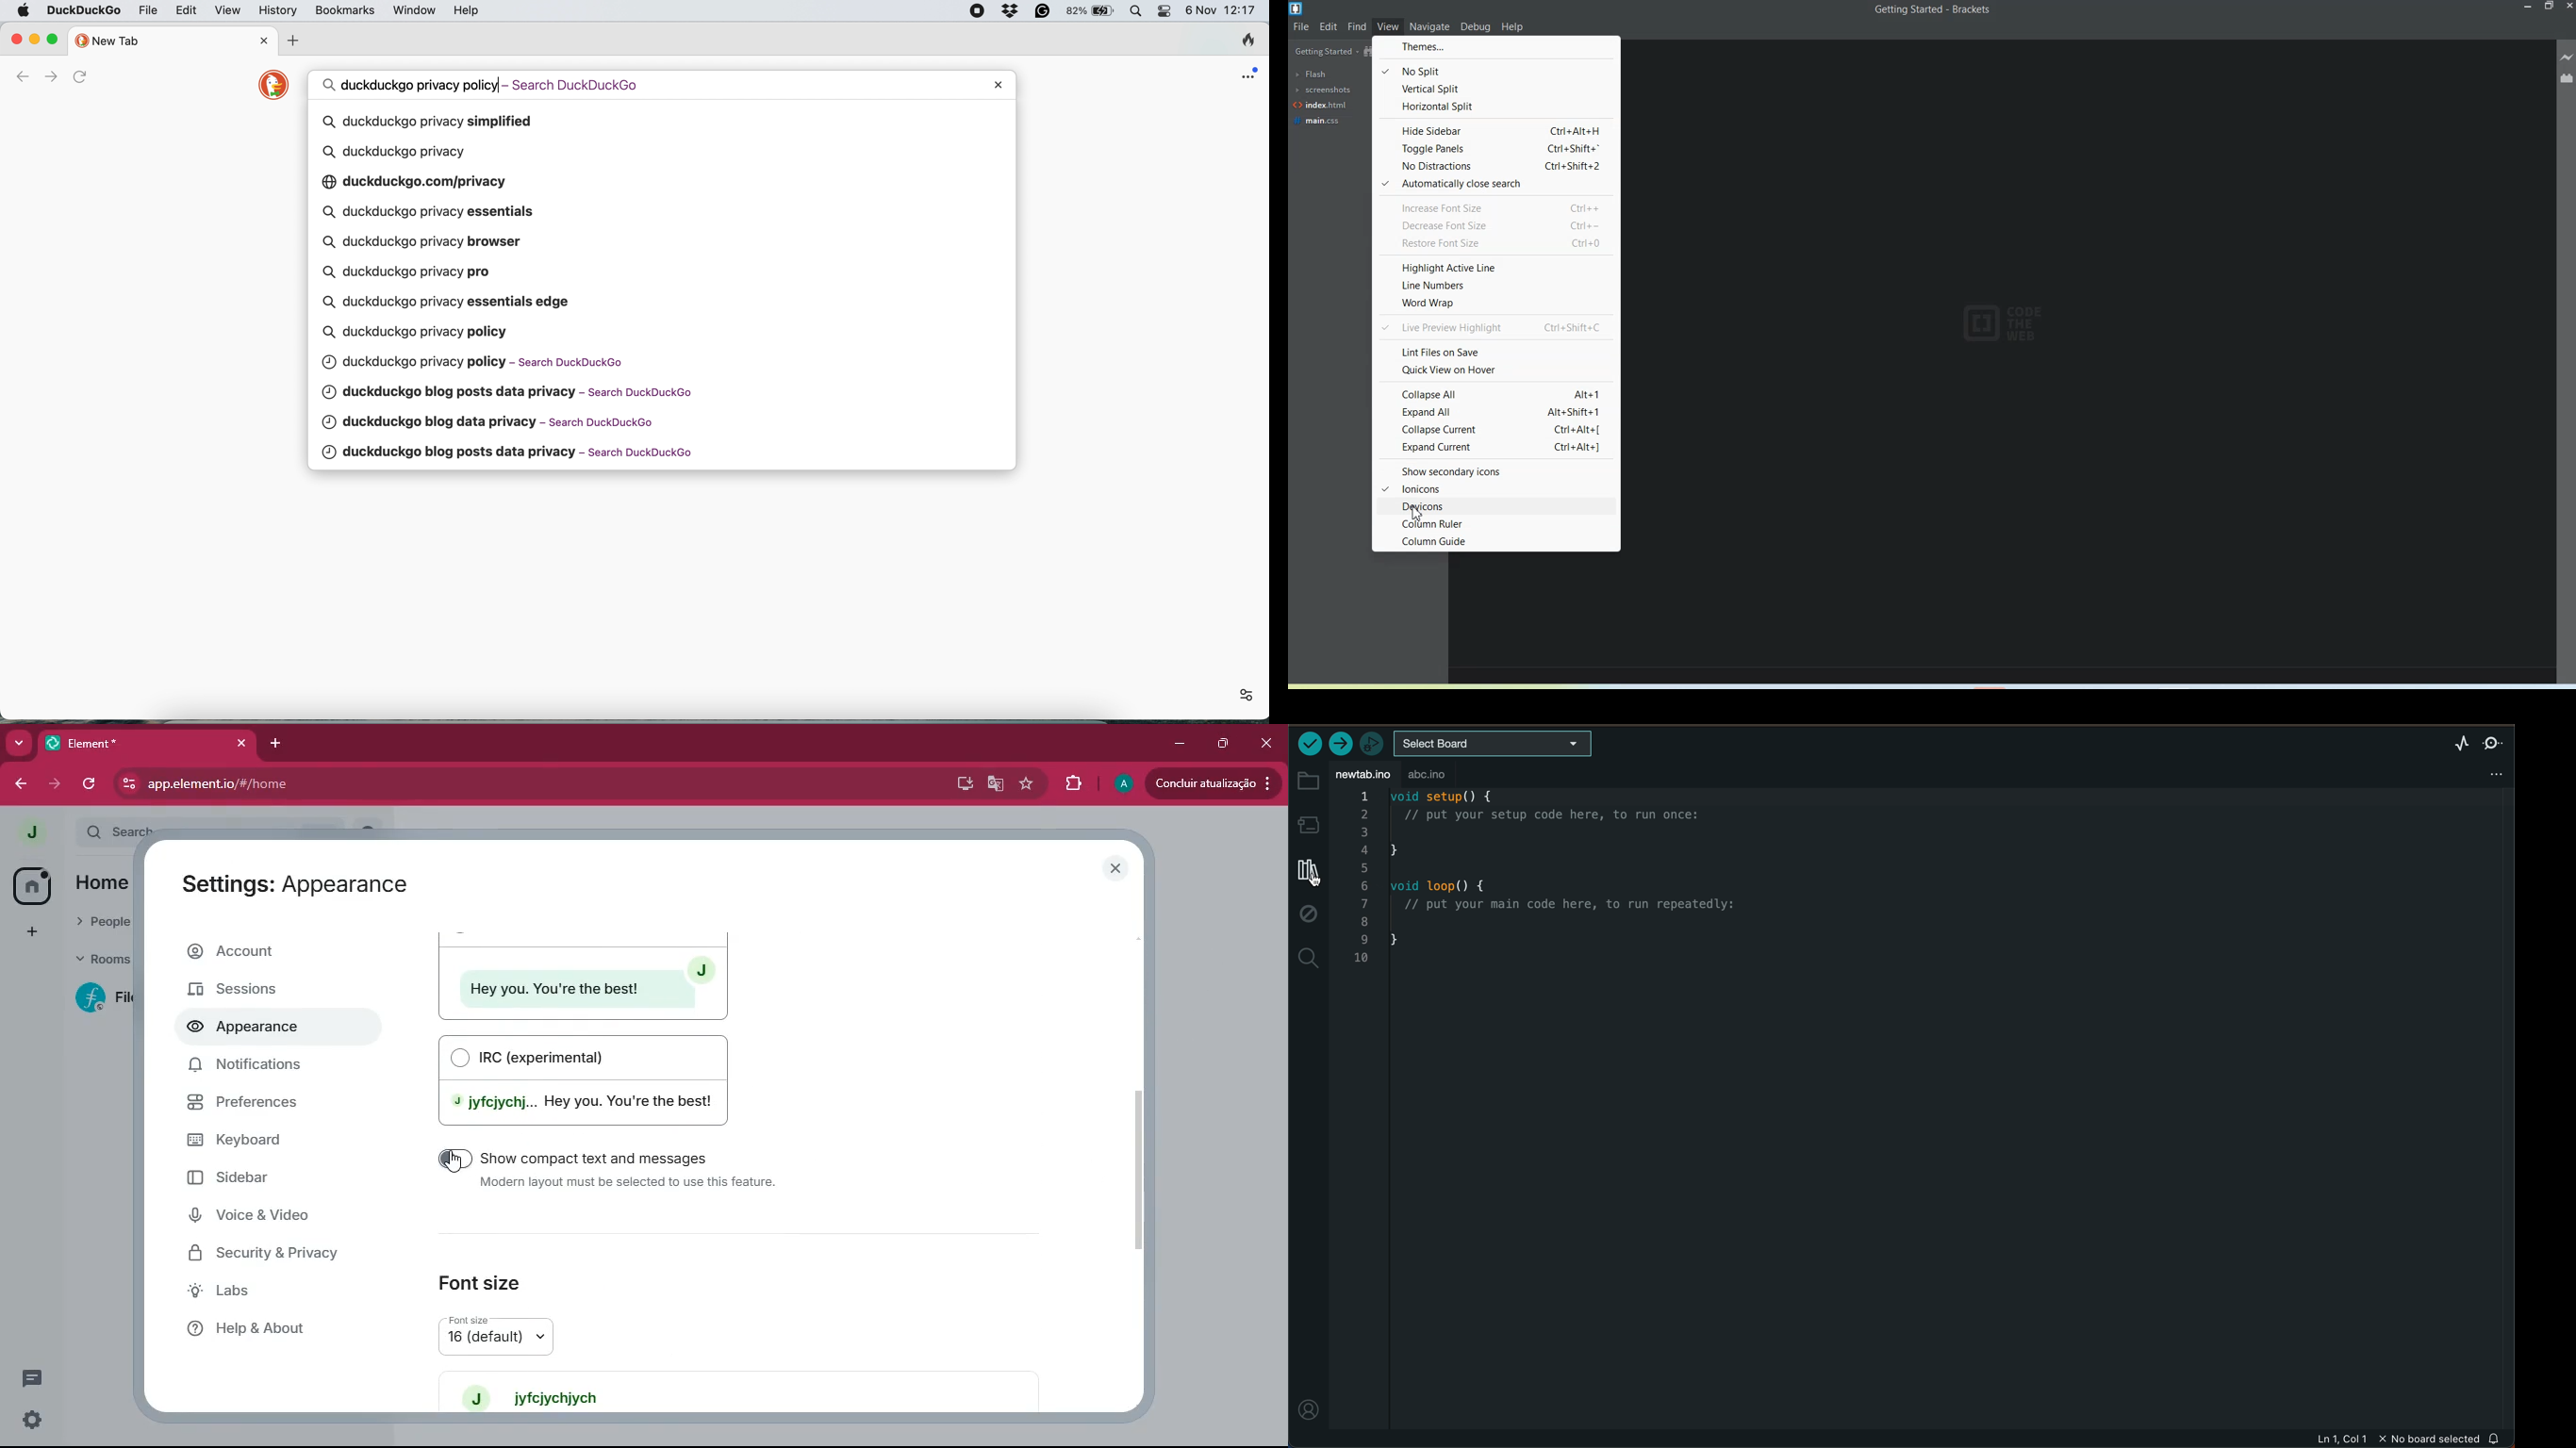 This screenshot has height=1456, width=2576. Describe the element at coordinates (1494, 130) in the screenshot. I see `Hide Sidebar` at that location.